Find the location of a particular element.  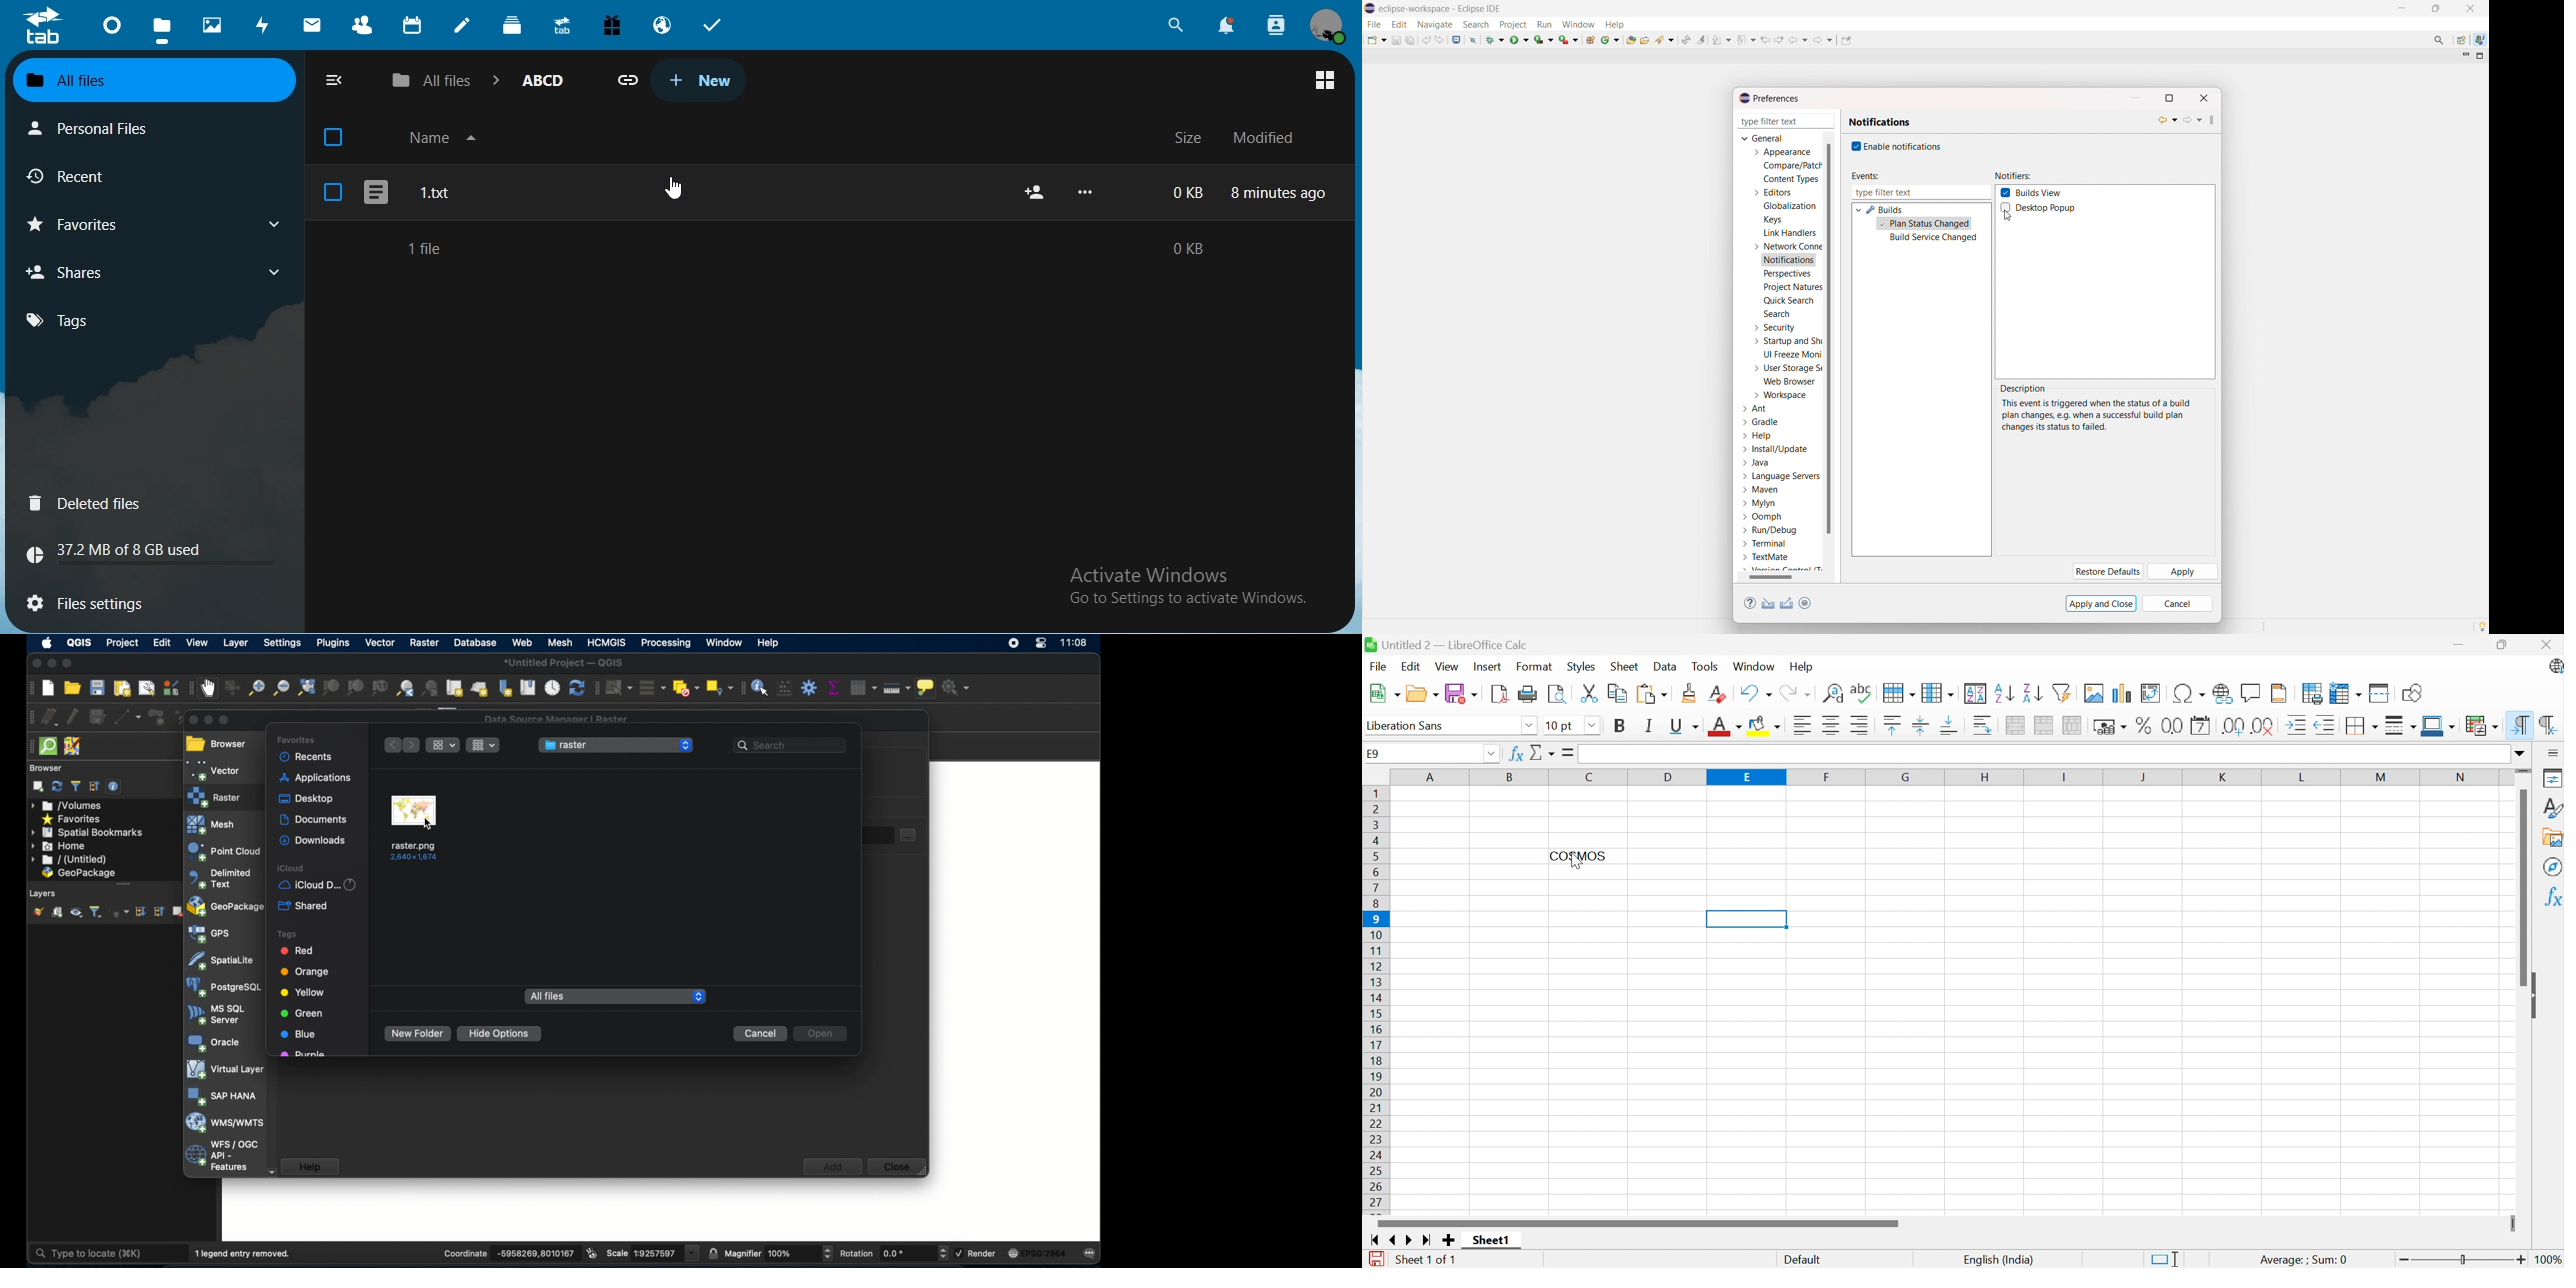

Scroll bar is located at coordinates (1638, 1221).